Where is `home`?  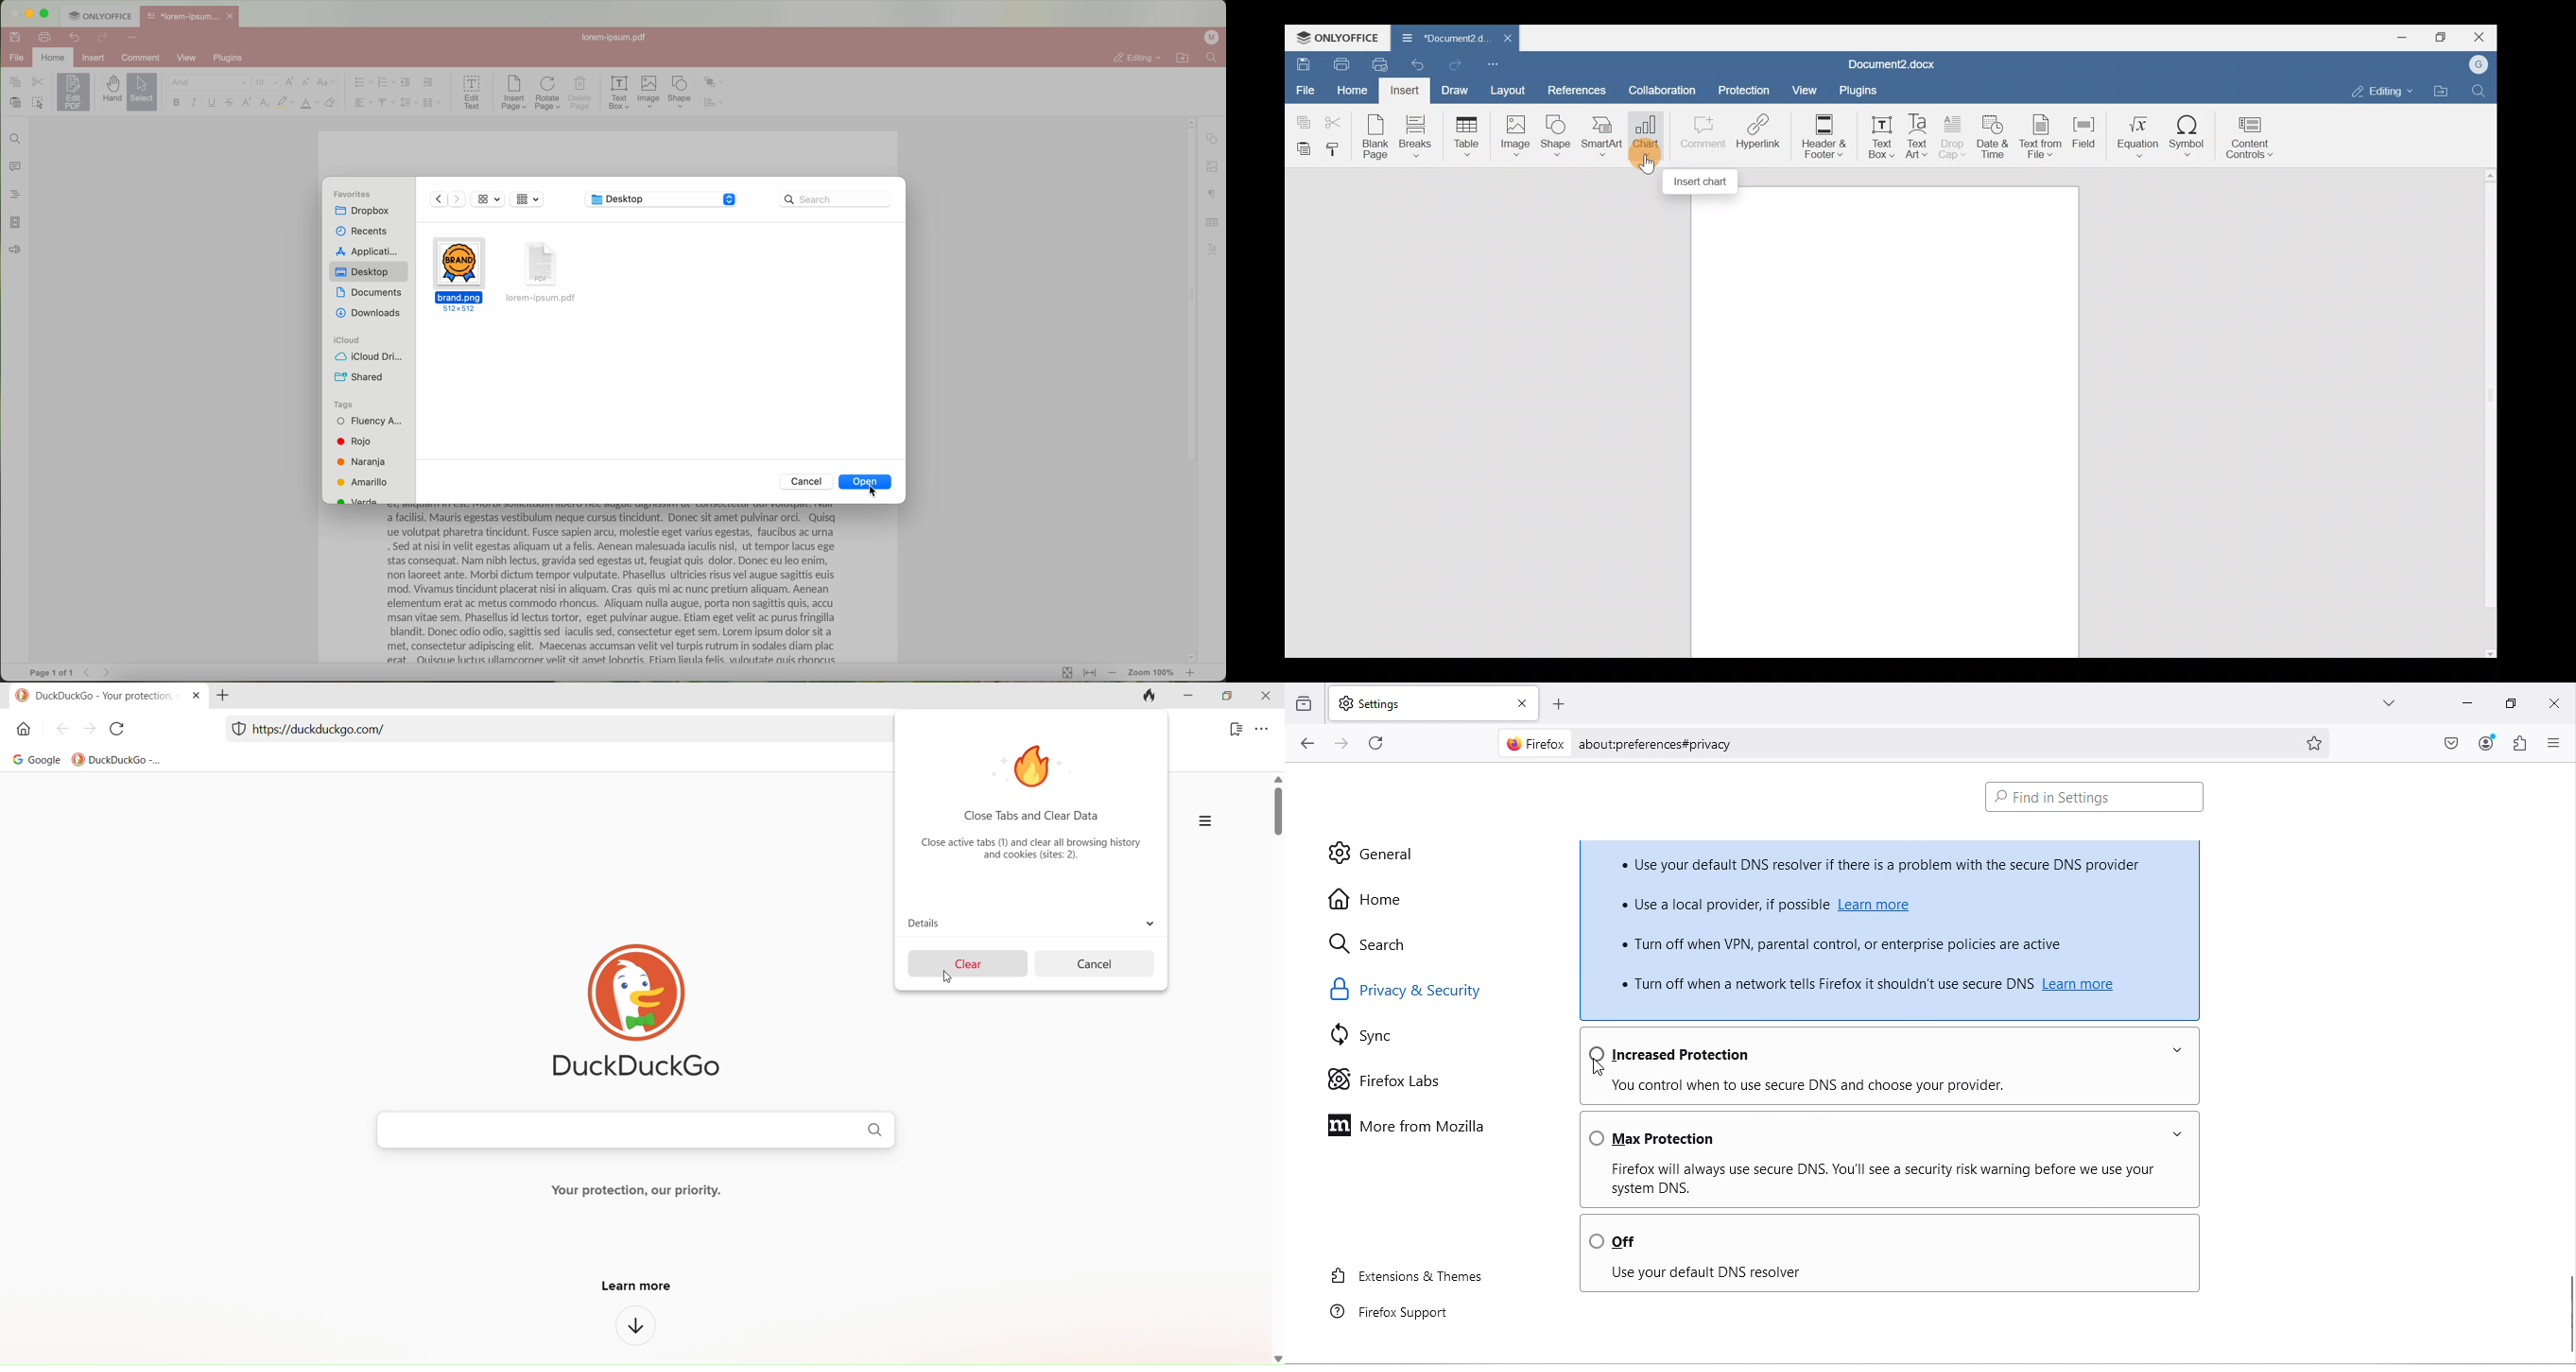
home is located at coordinates (53, 58).